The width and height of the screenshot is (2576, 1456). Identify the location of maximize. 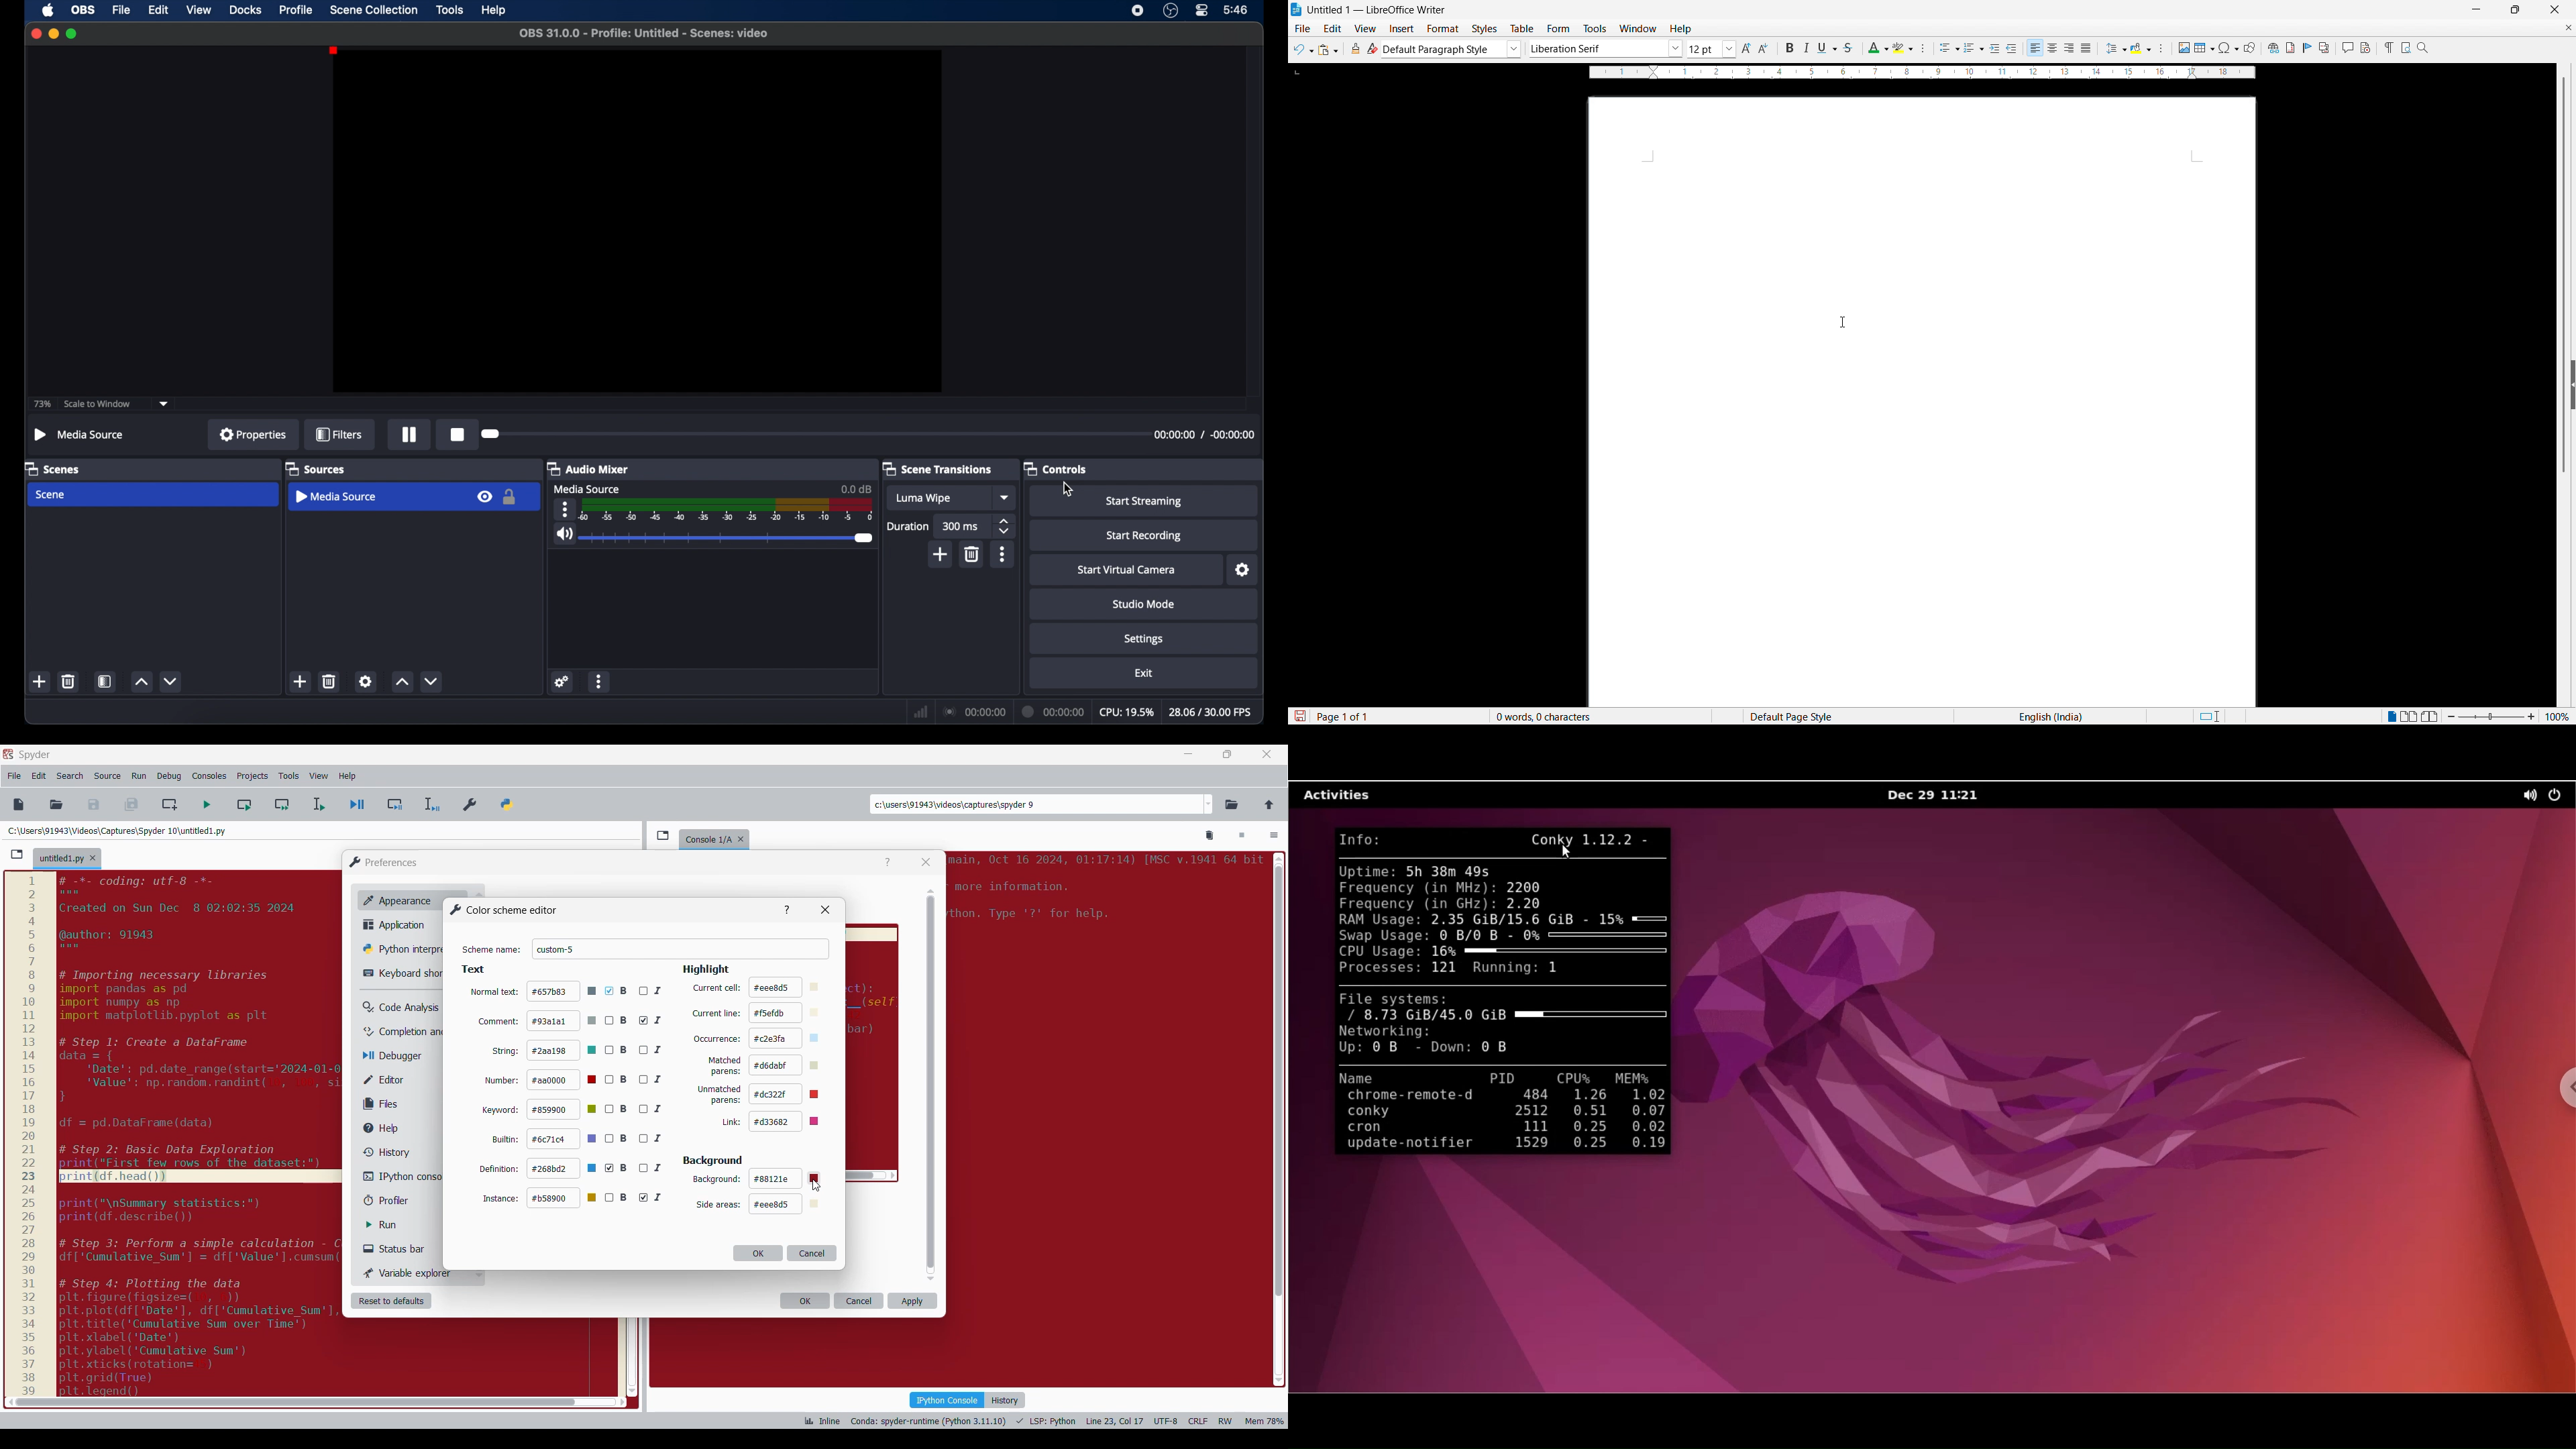
(72, 34).